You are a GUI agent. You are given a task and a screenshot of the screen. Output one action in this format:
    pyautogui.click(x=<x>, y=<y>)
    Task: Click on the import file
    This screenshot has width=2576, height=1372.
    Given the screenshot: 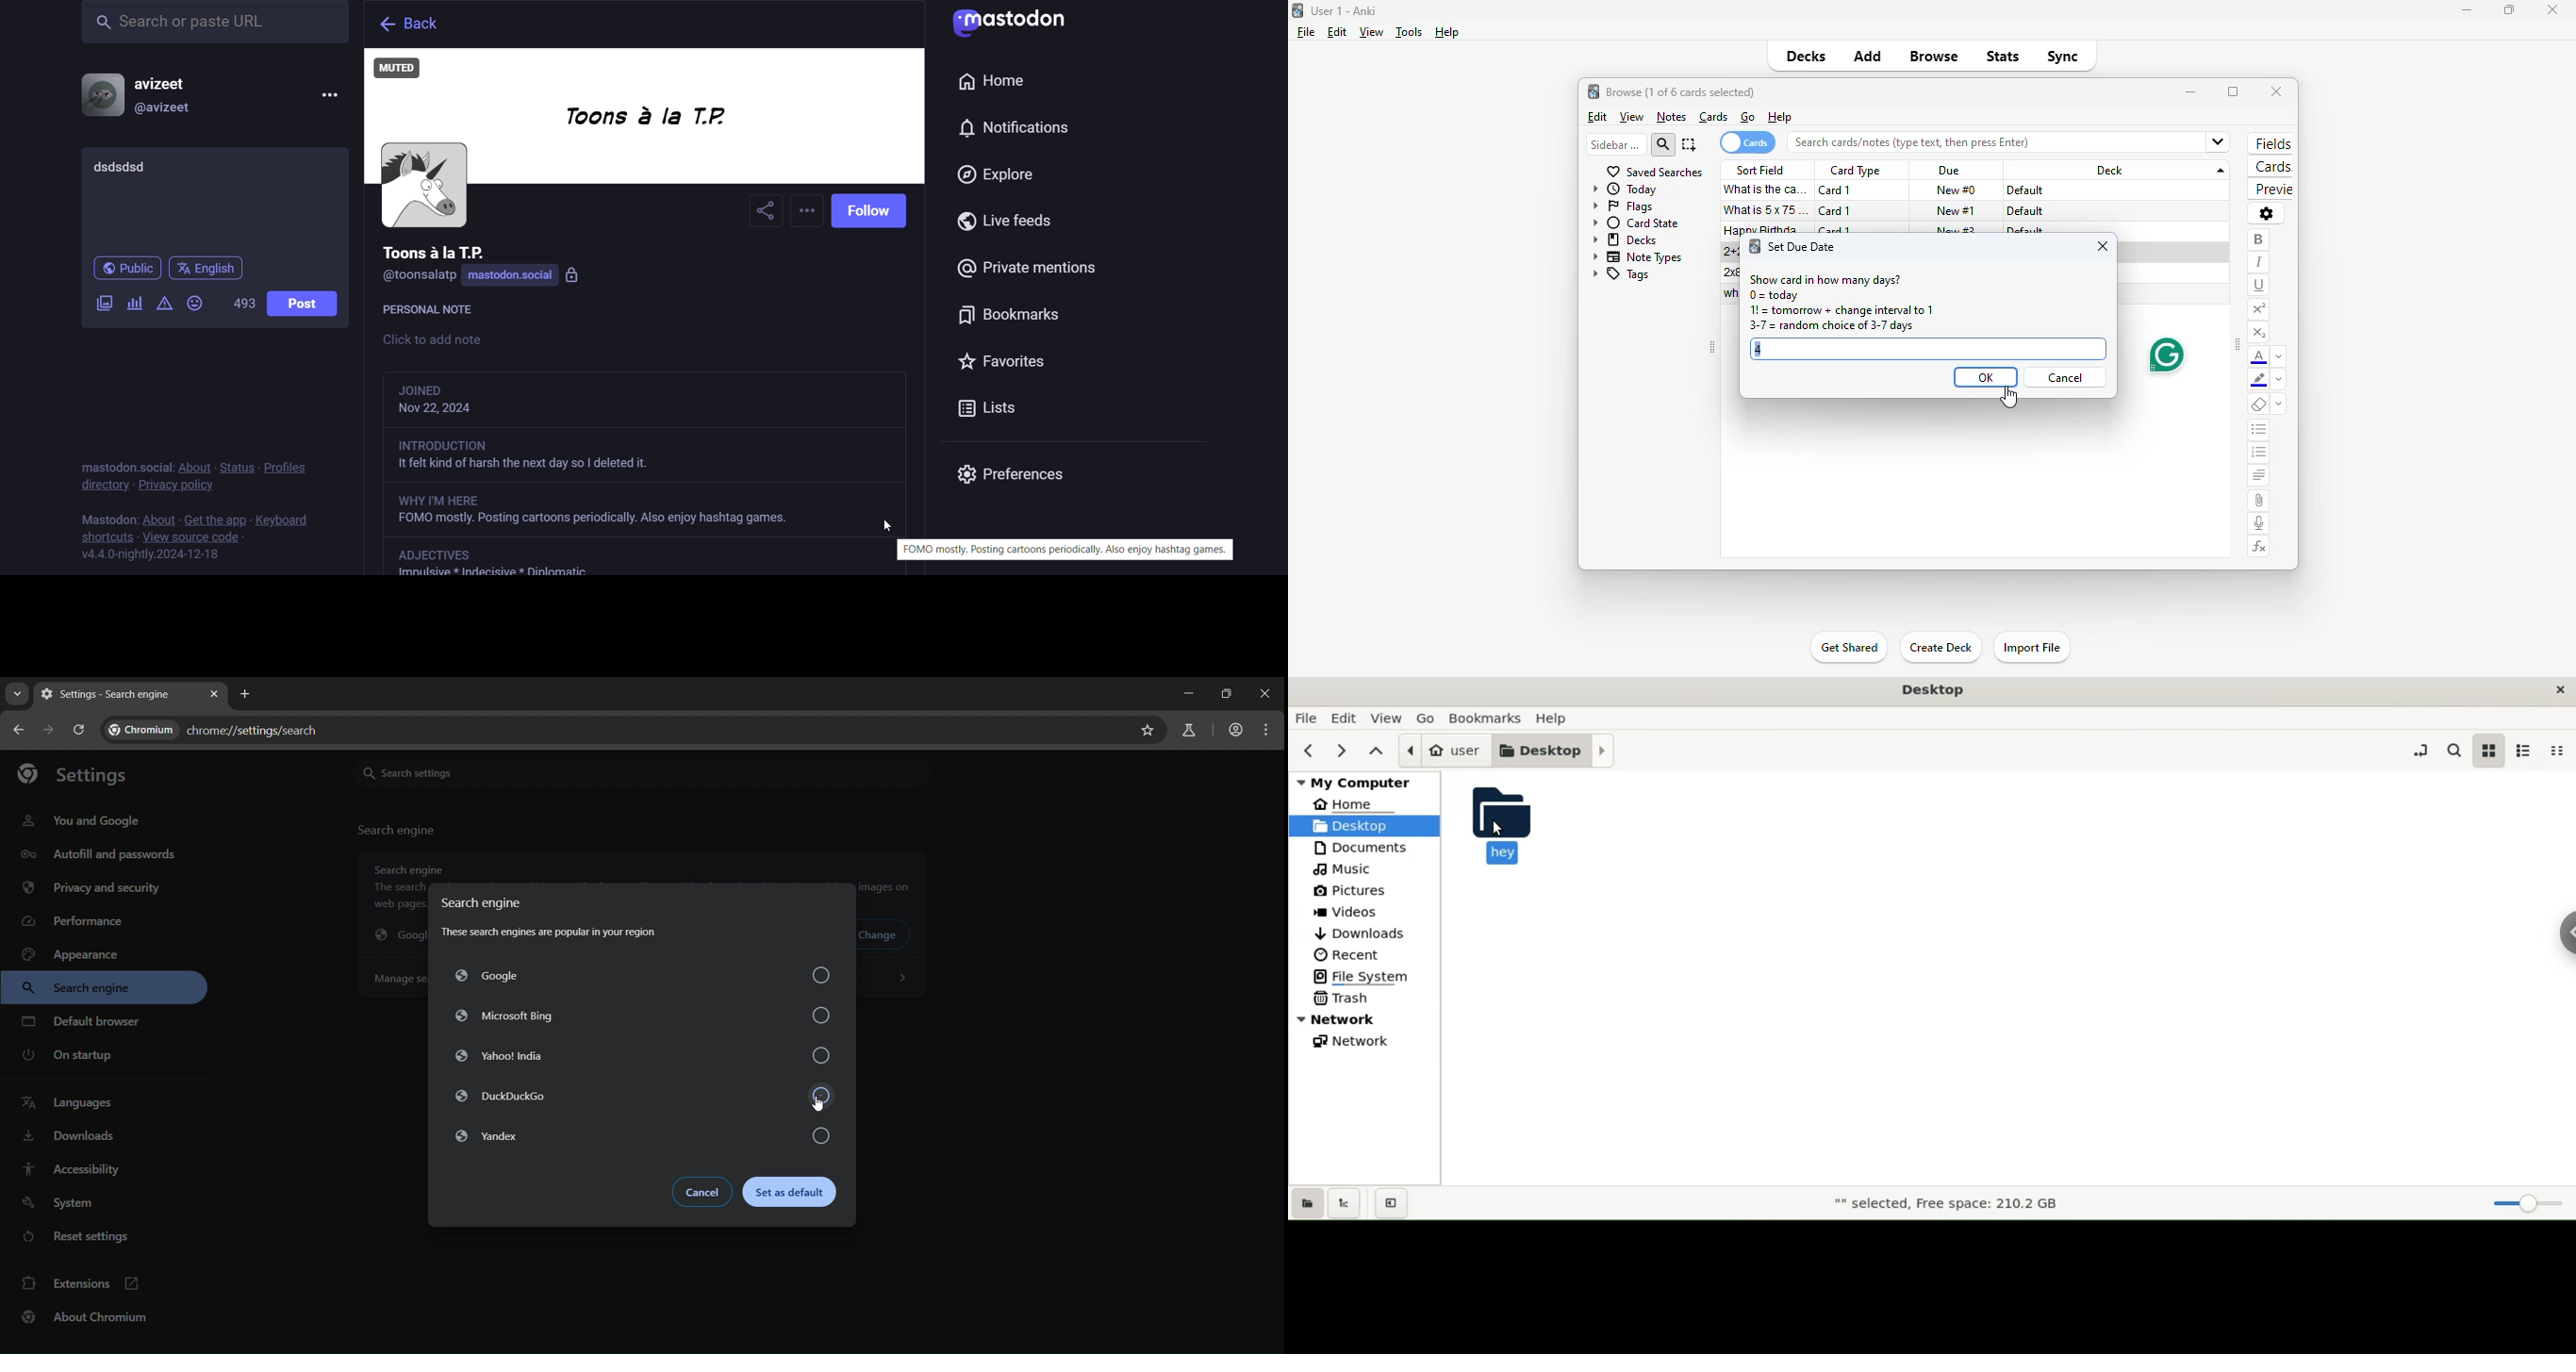 What is the action you would take?
    pyautogui.click(x=2032, y=647)
    